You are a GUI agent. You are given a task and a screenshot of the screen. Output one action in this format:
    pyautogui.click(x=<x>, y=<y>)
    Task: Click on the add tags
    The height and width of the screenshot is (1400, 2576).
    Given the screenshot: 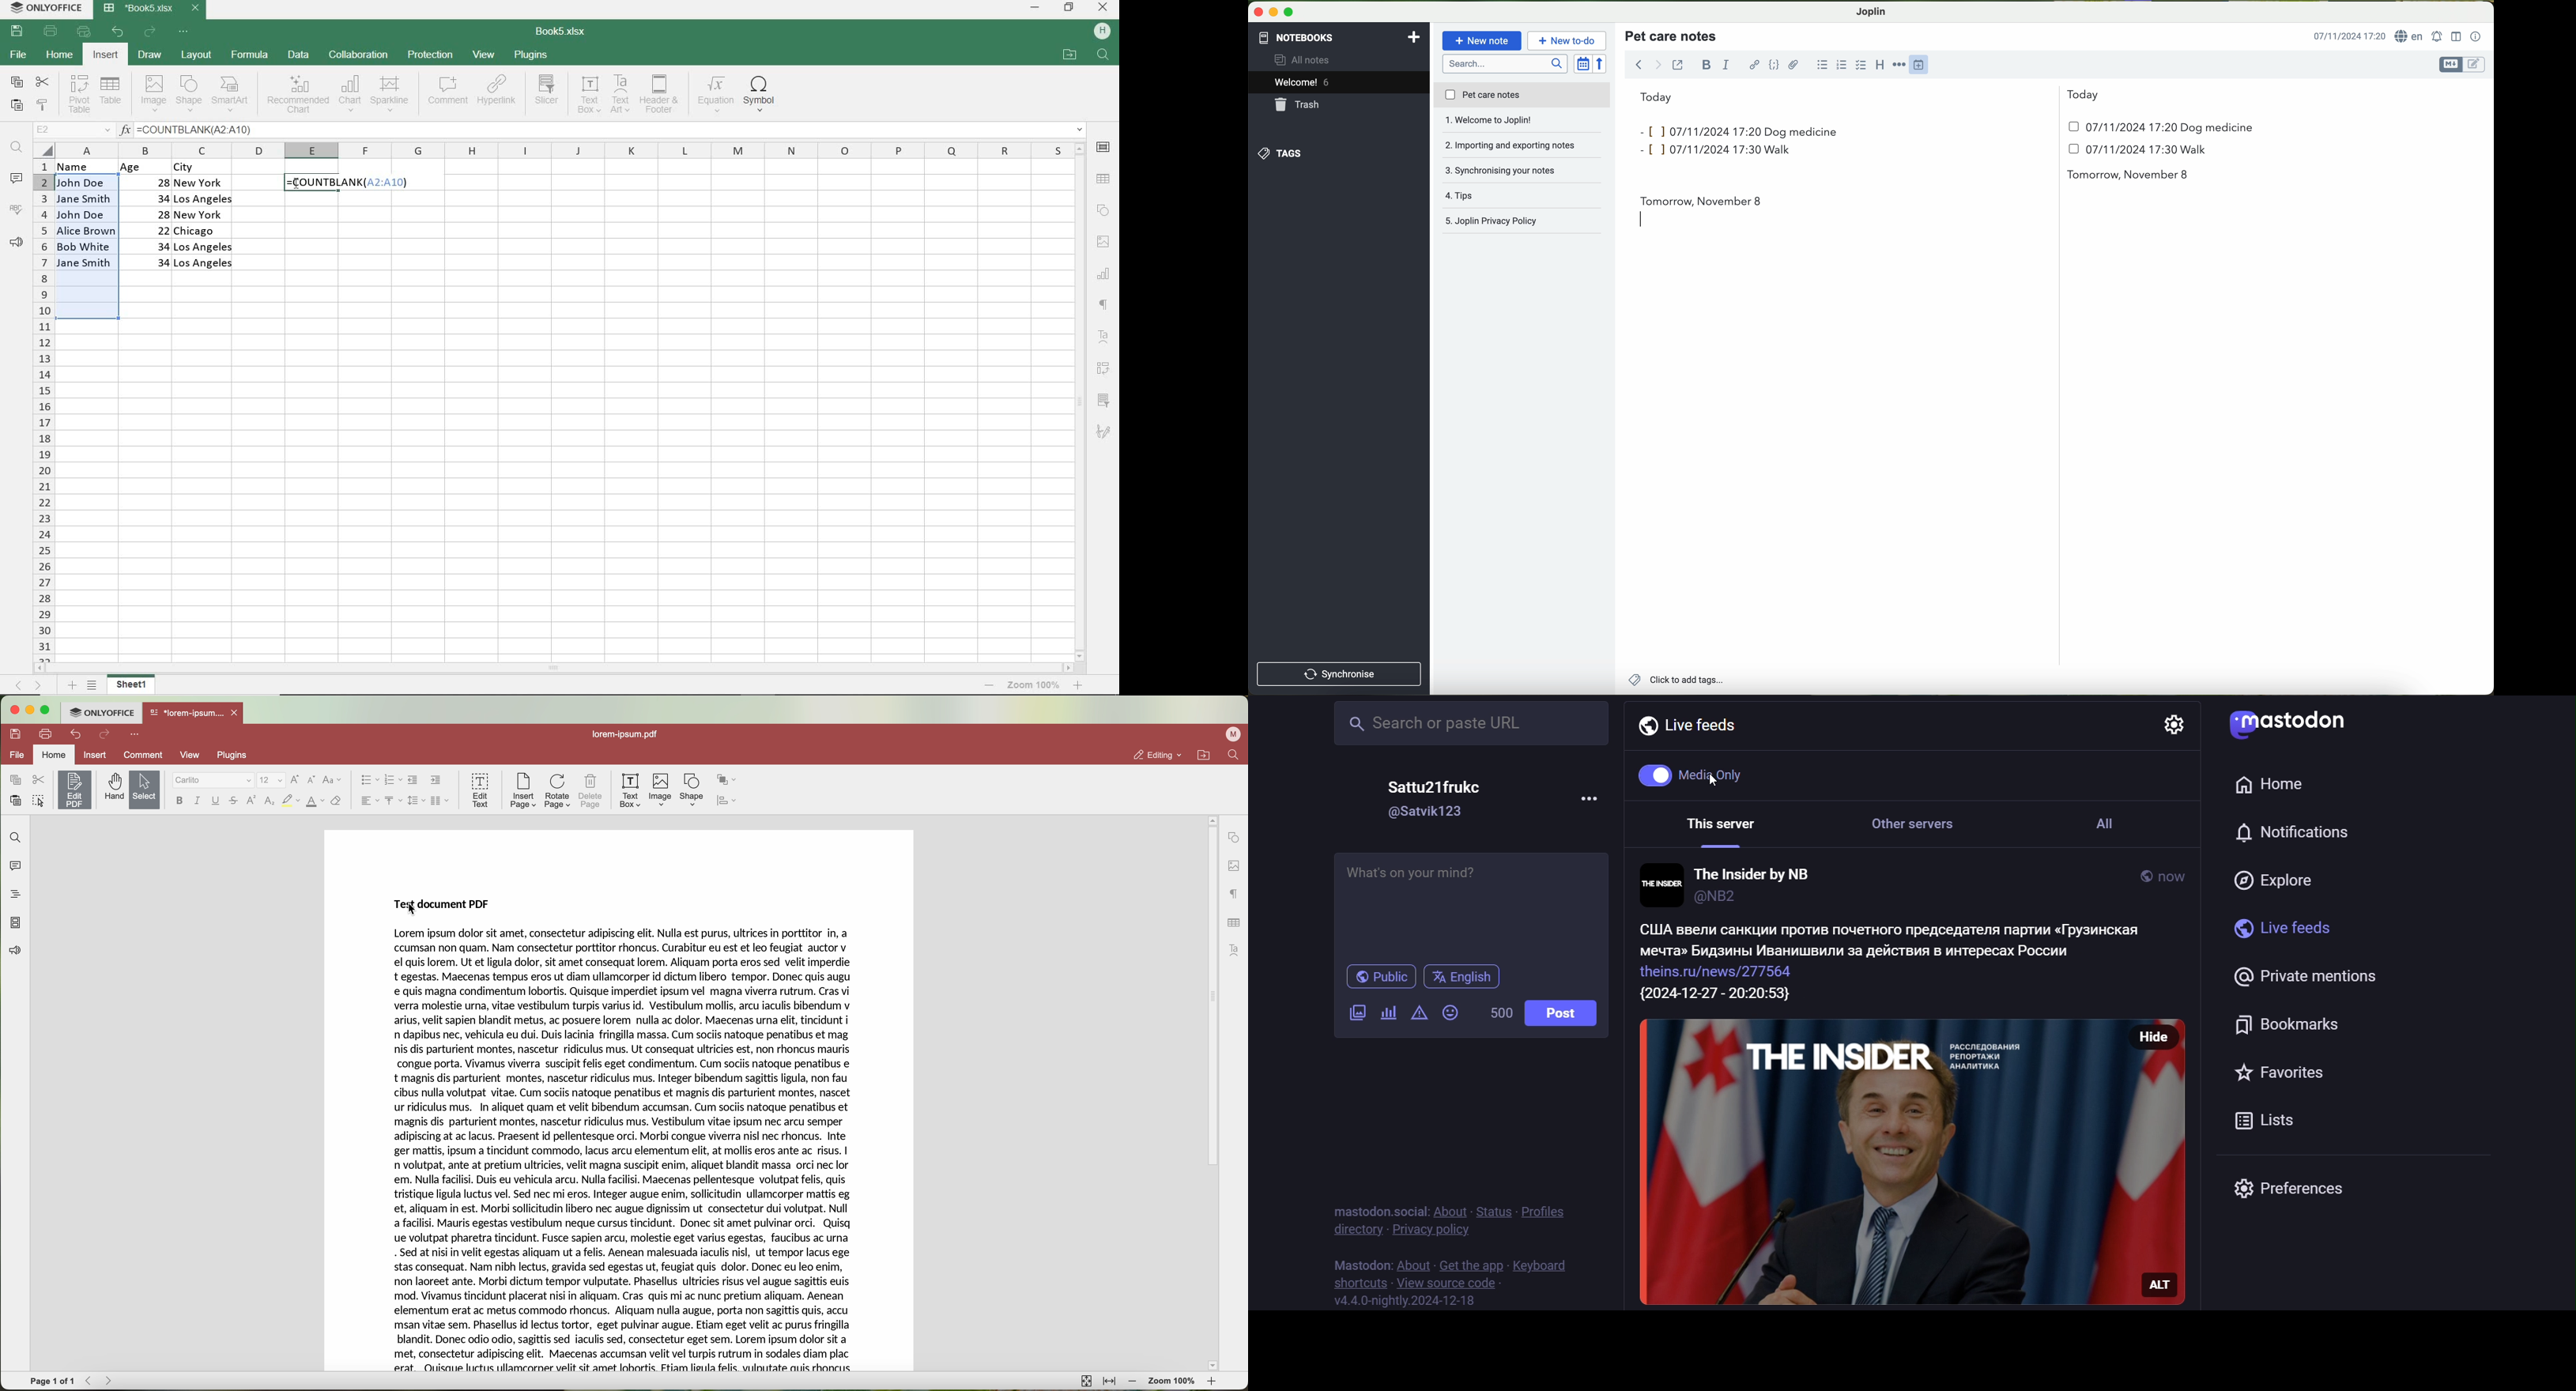 What is the action you would take?
    pyautogui.click(x=1676, y=681)
    